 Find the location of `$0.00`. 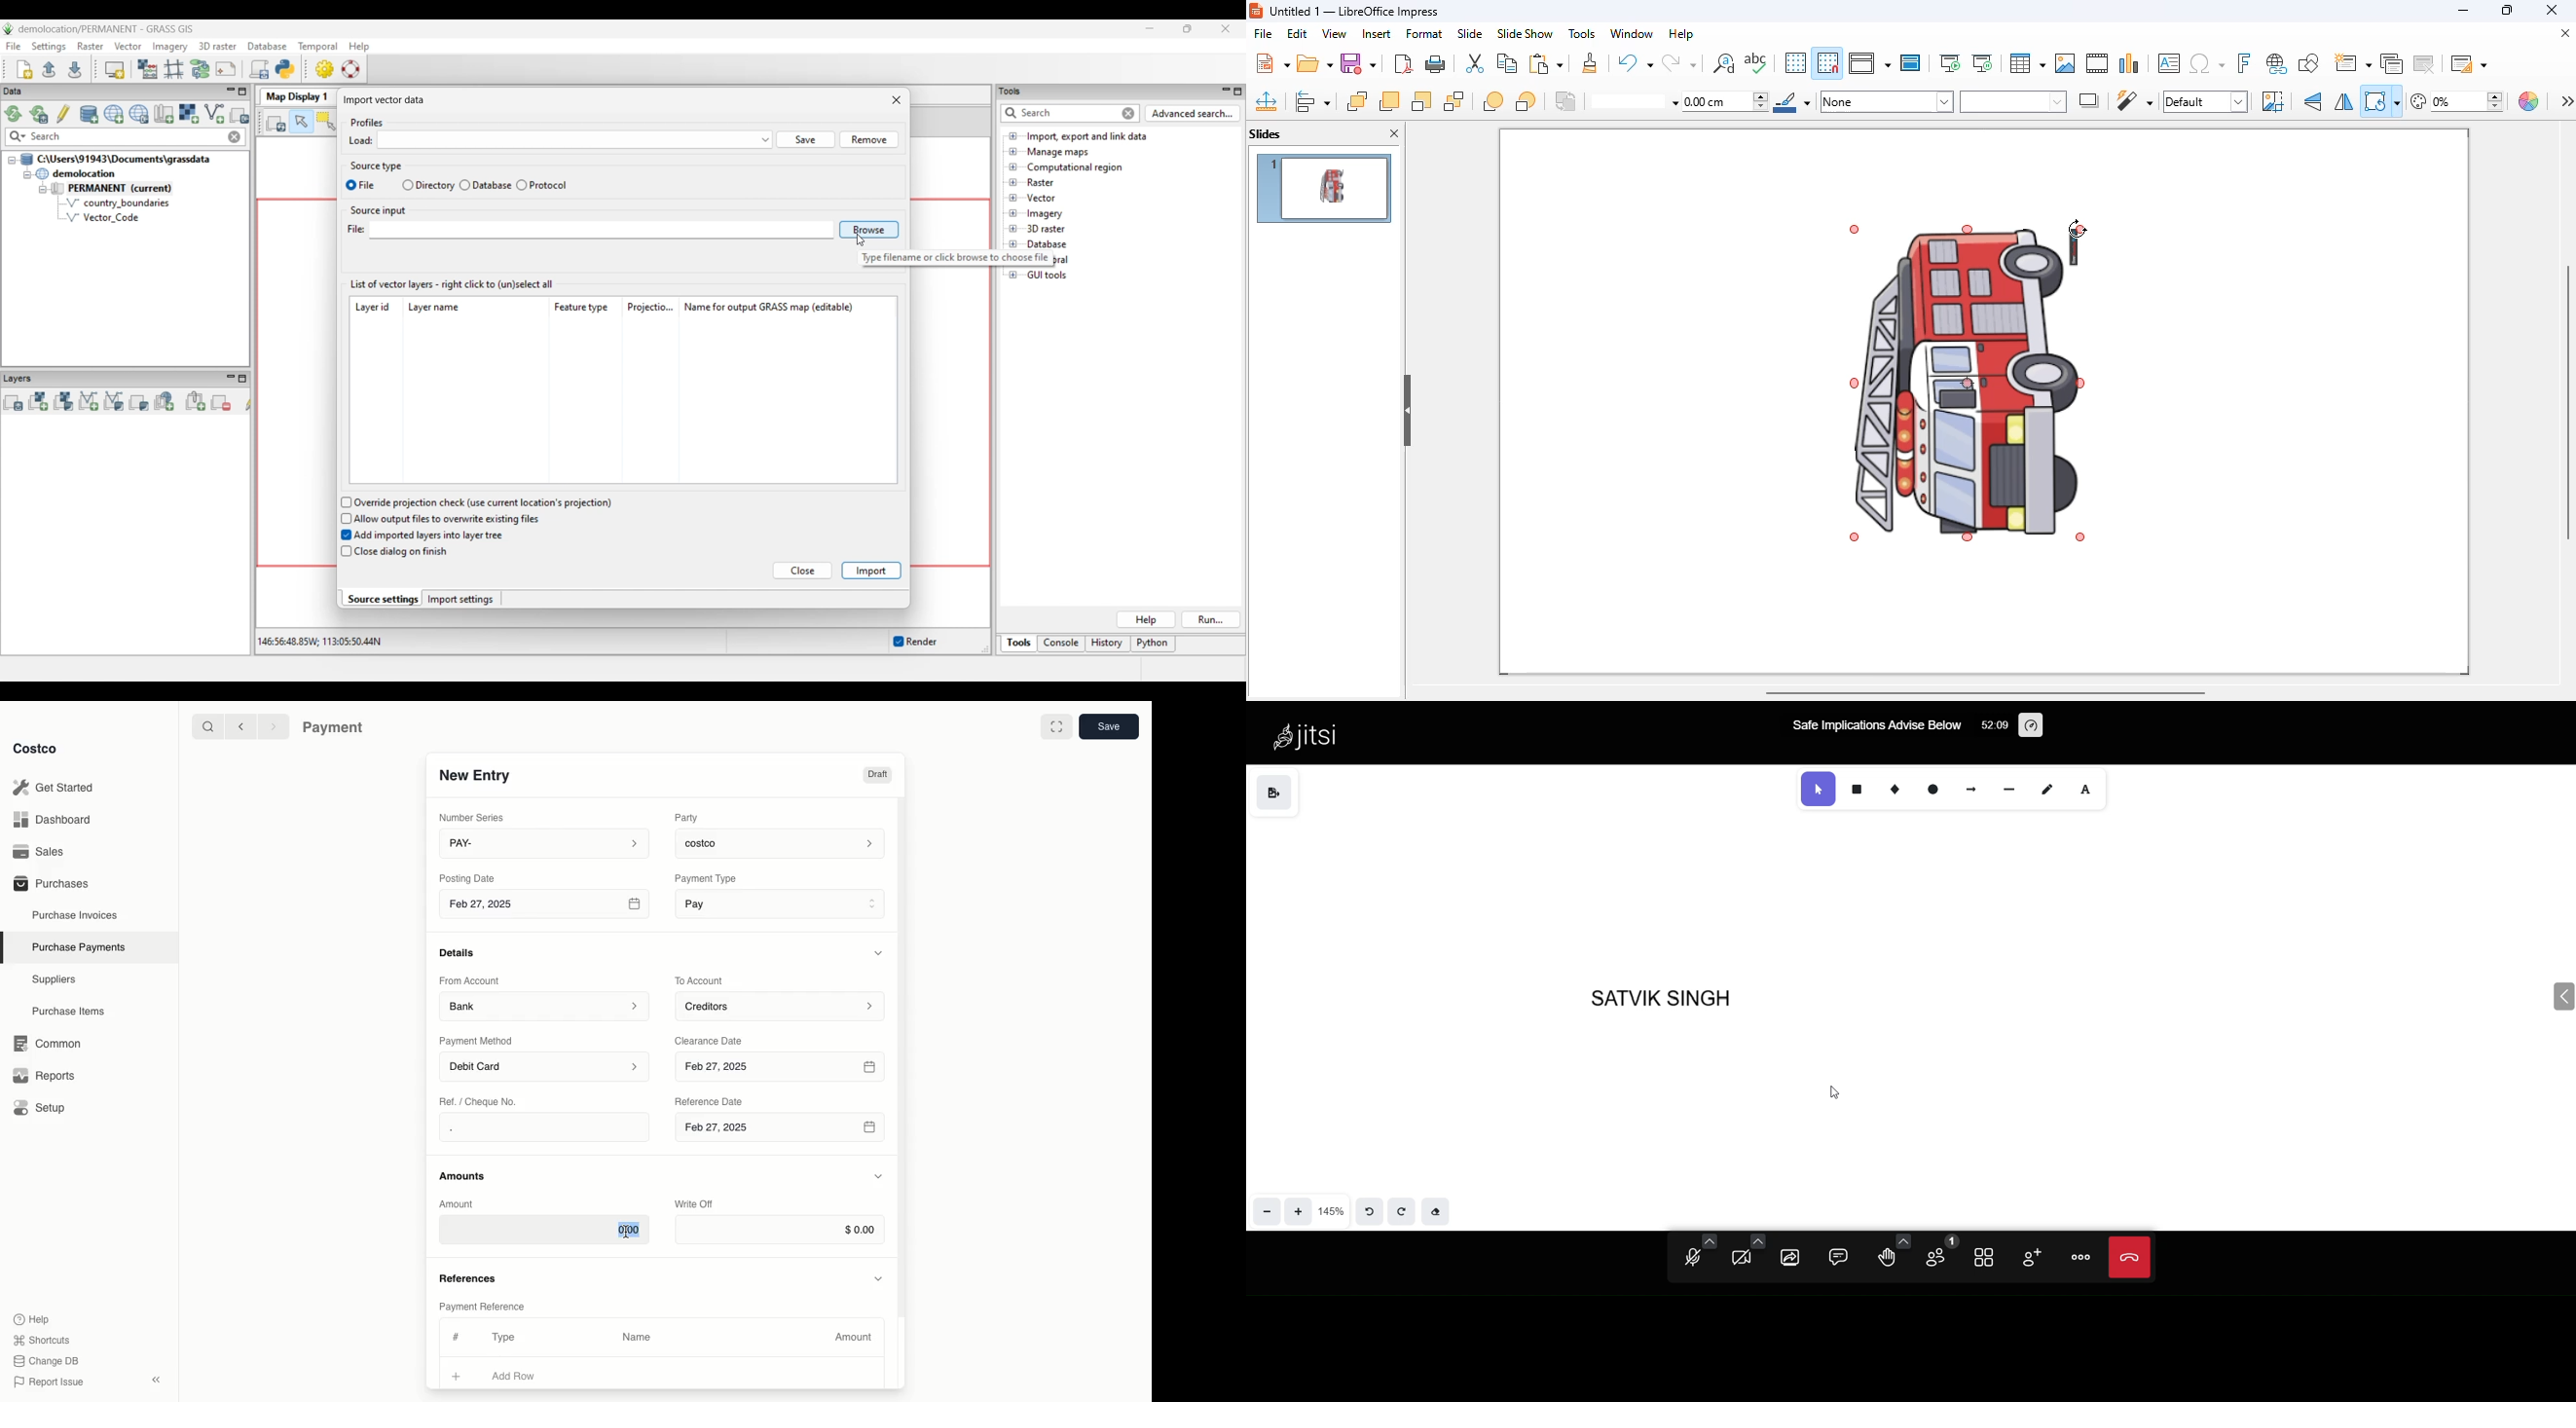

$0.00 is located at coordinates (544, 1229).